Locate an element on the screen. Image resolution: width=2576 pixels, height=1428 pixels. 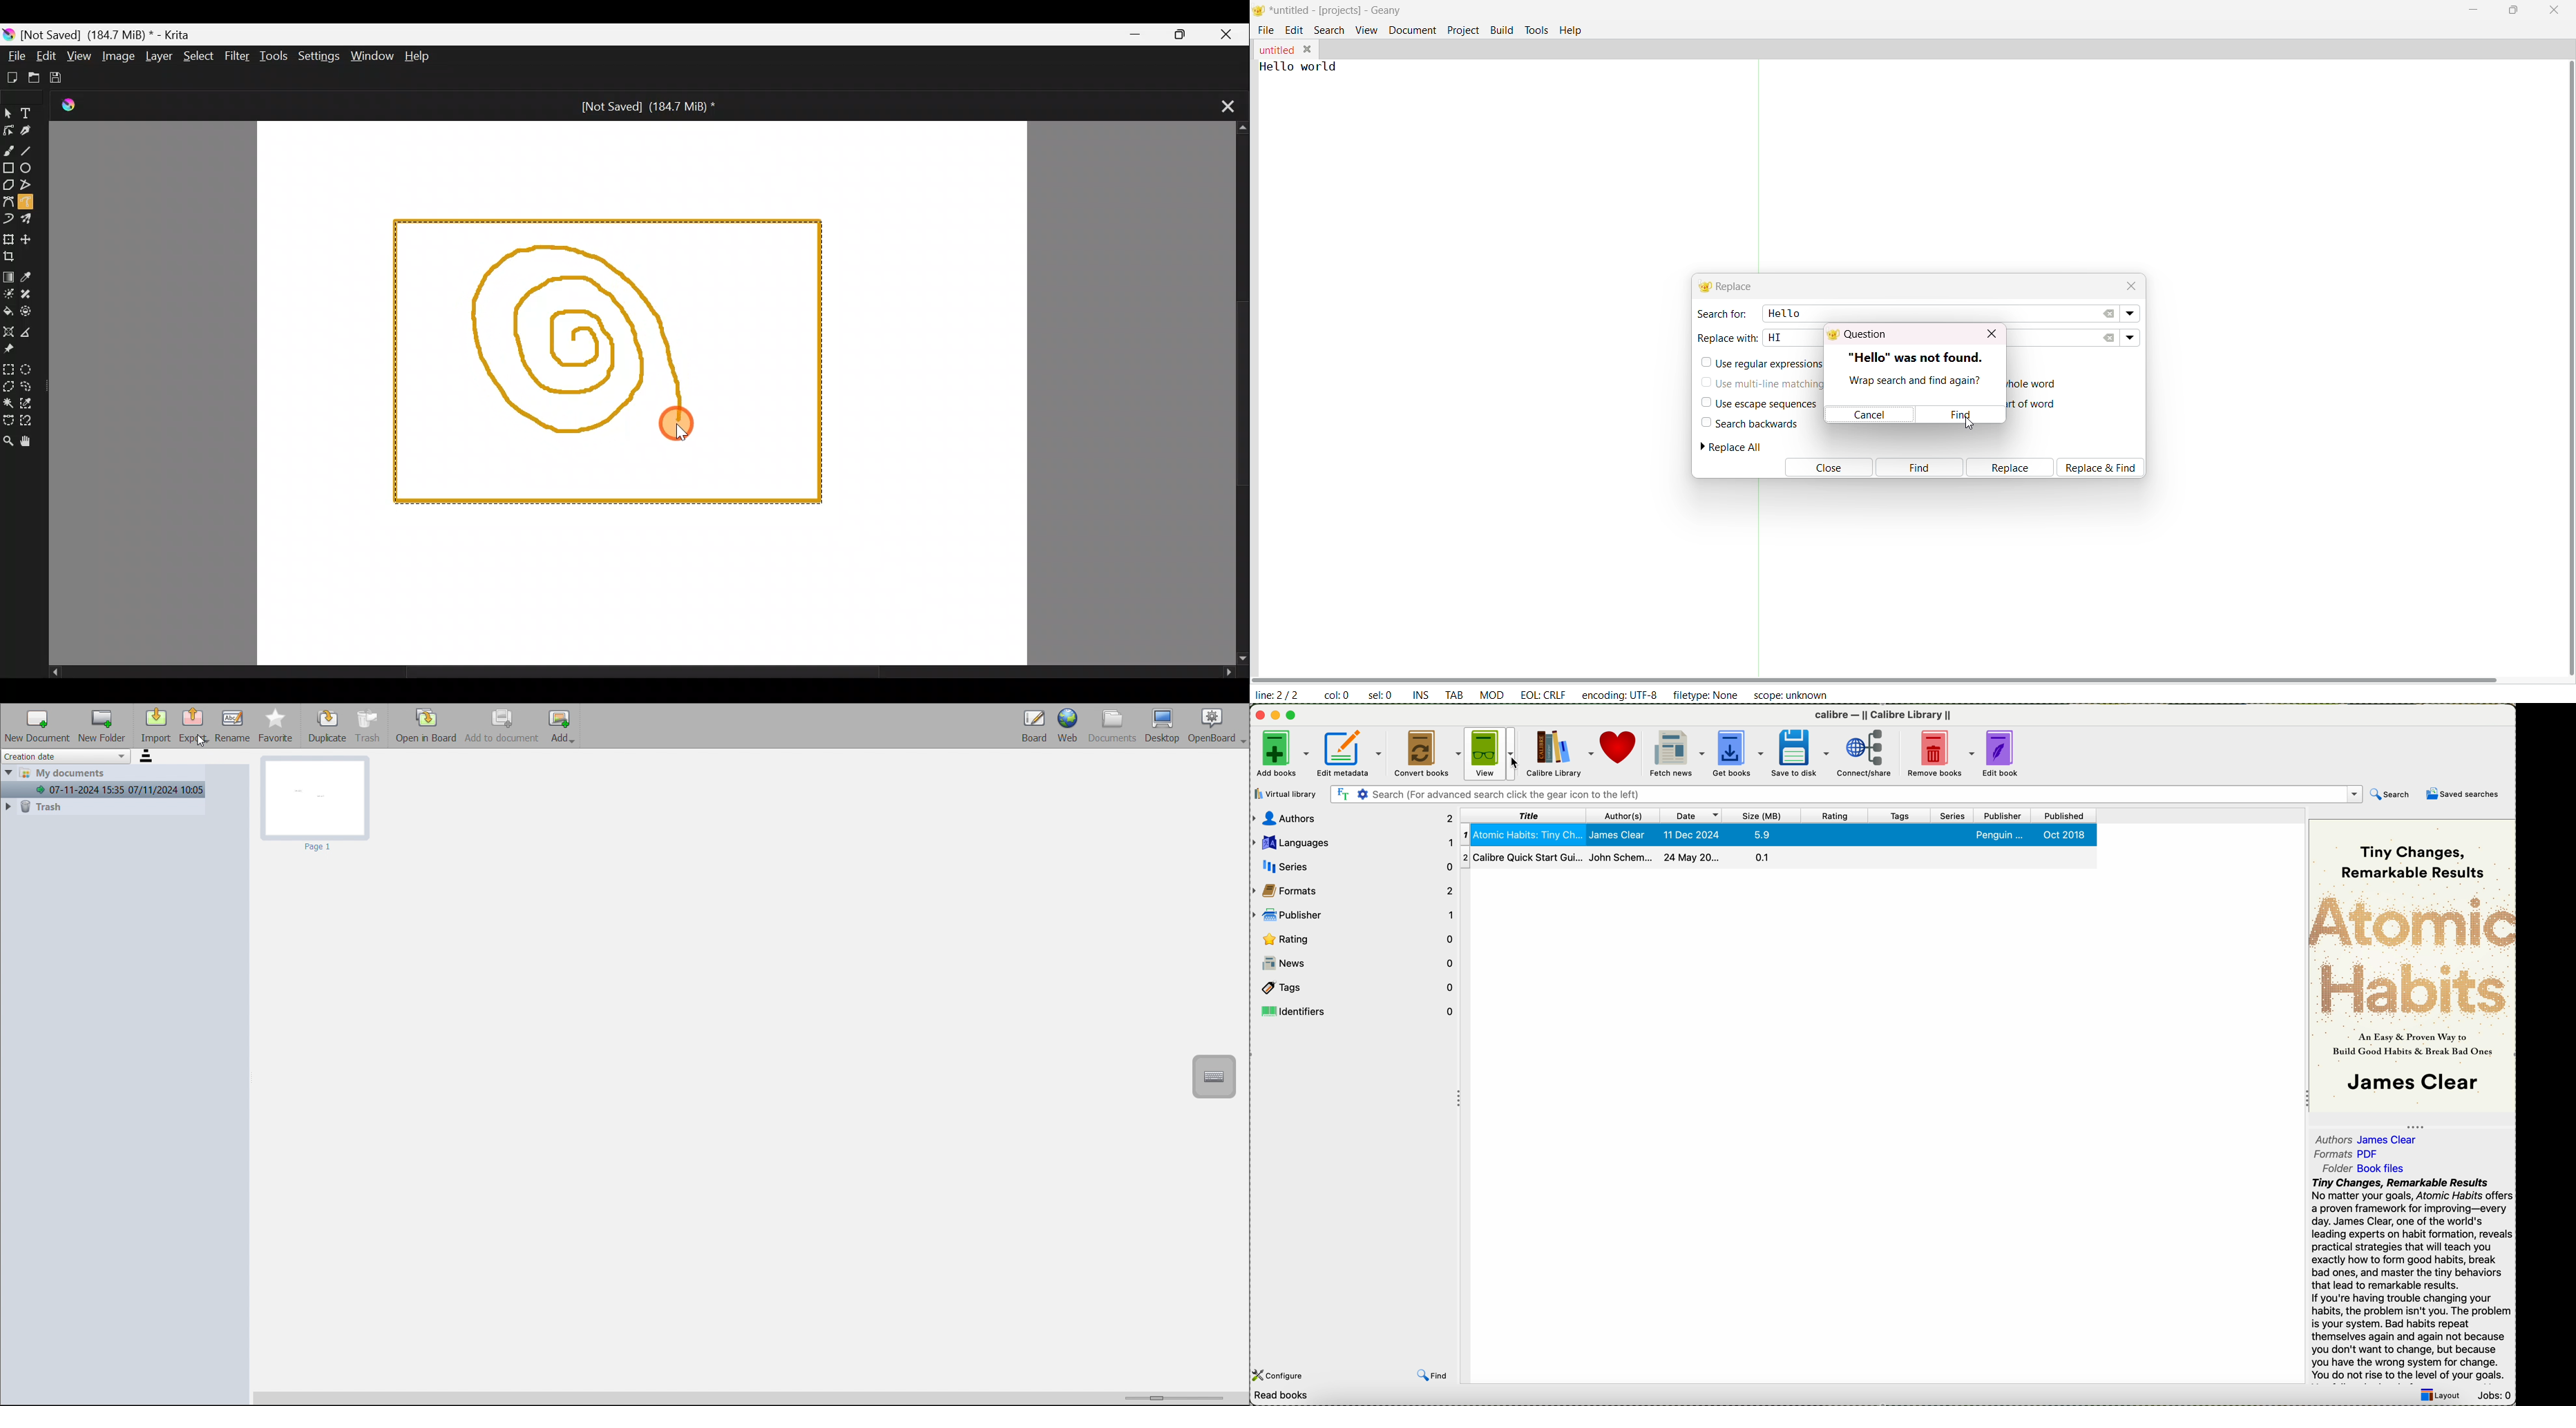
Transform a layer is located at coordinates (8, 240).